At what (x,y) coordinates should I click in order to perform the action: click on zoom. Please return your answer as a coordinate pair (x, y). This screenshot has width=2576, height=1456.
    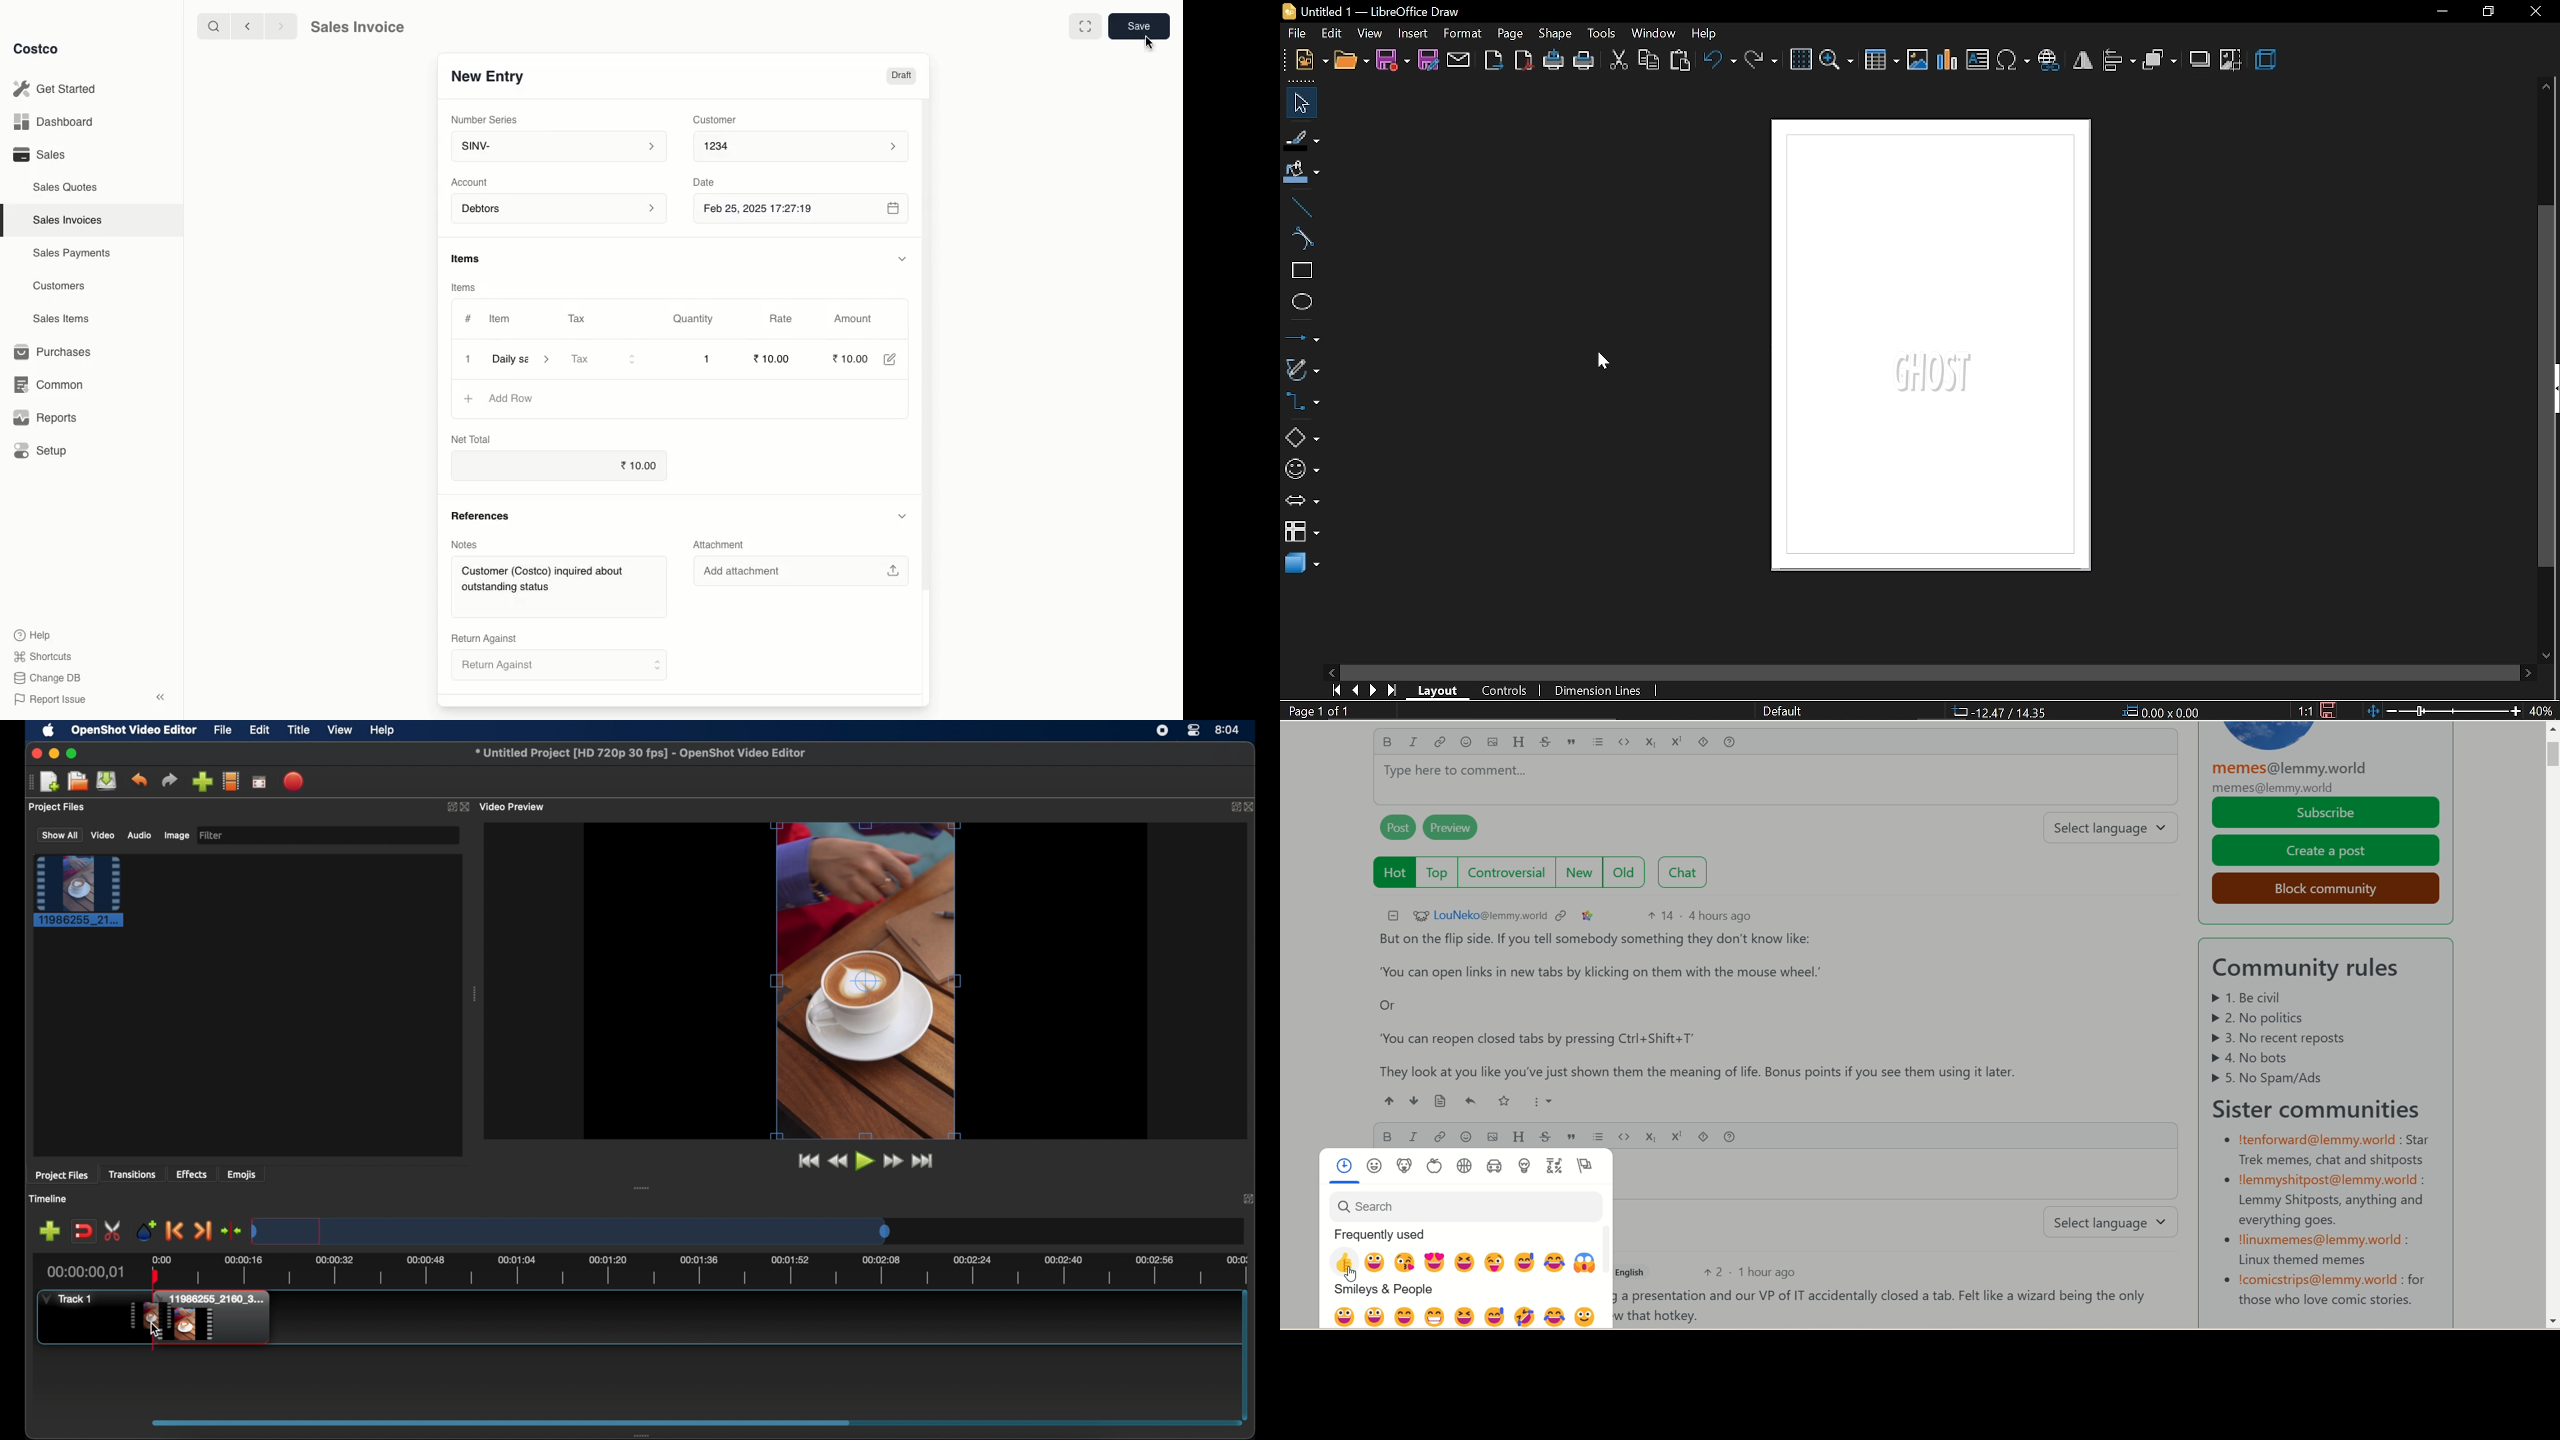
    Looking at the image, I should click on (1837, 61).